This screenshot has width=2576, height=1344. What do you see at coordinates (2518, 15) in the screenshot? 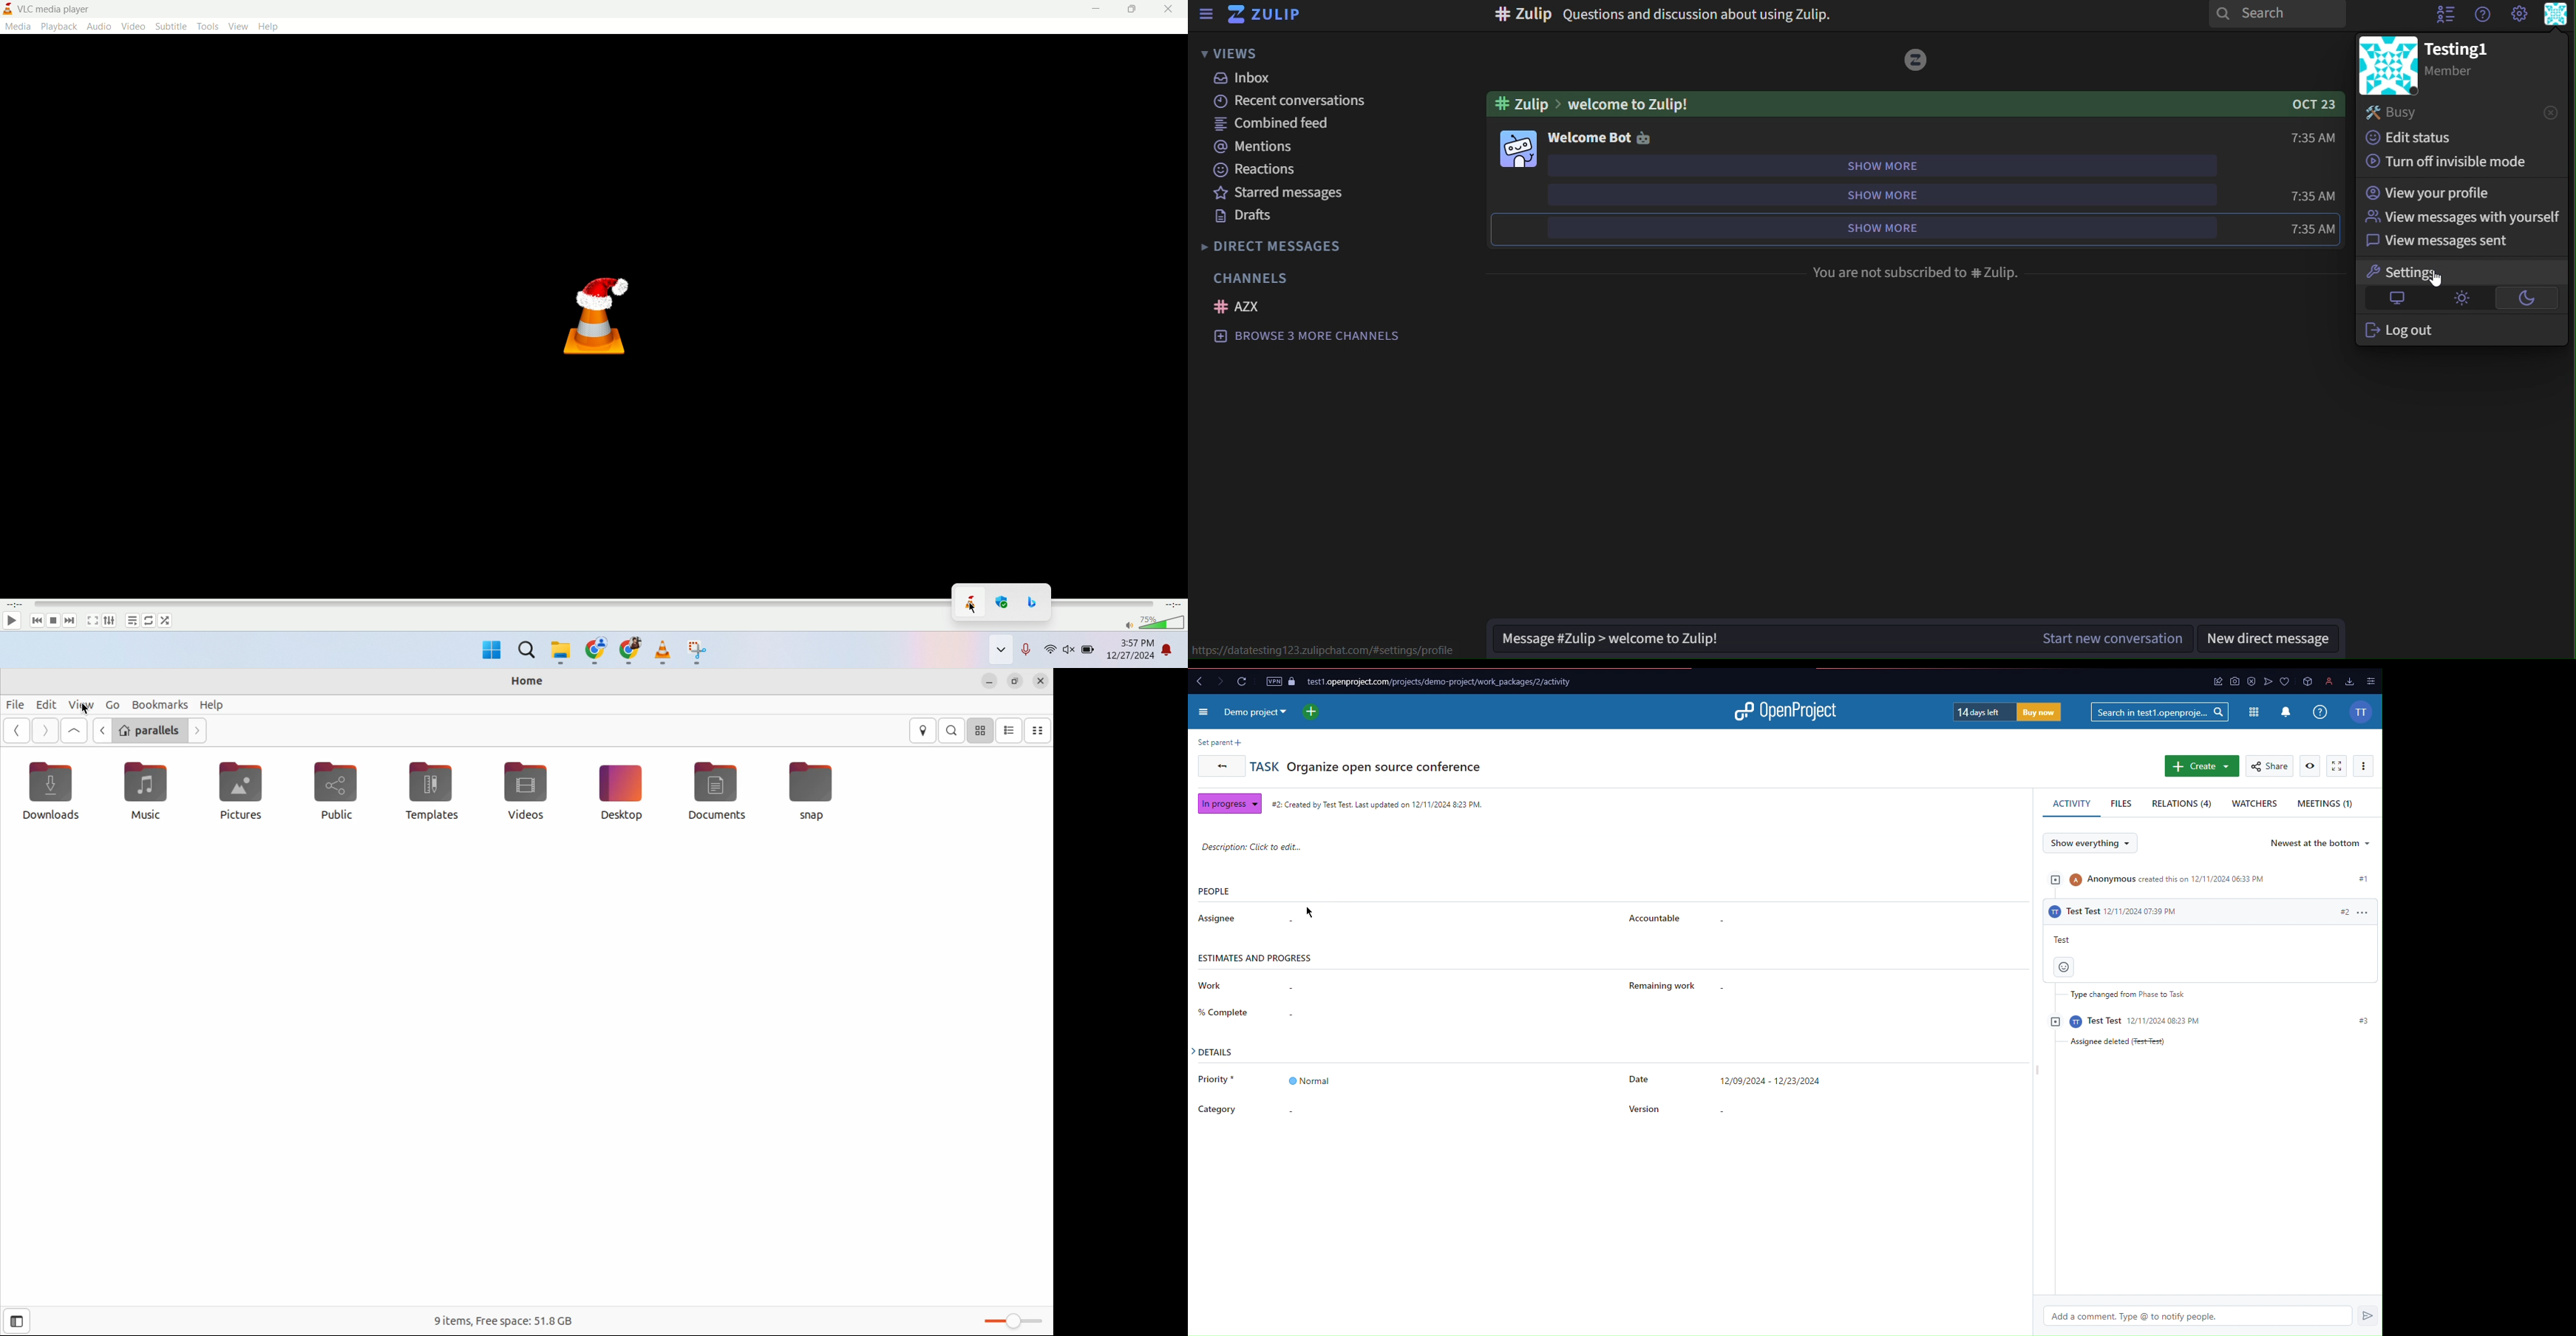
I see `setting` at bounding box center [2518, 15].